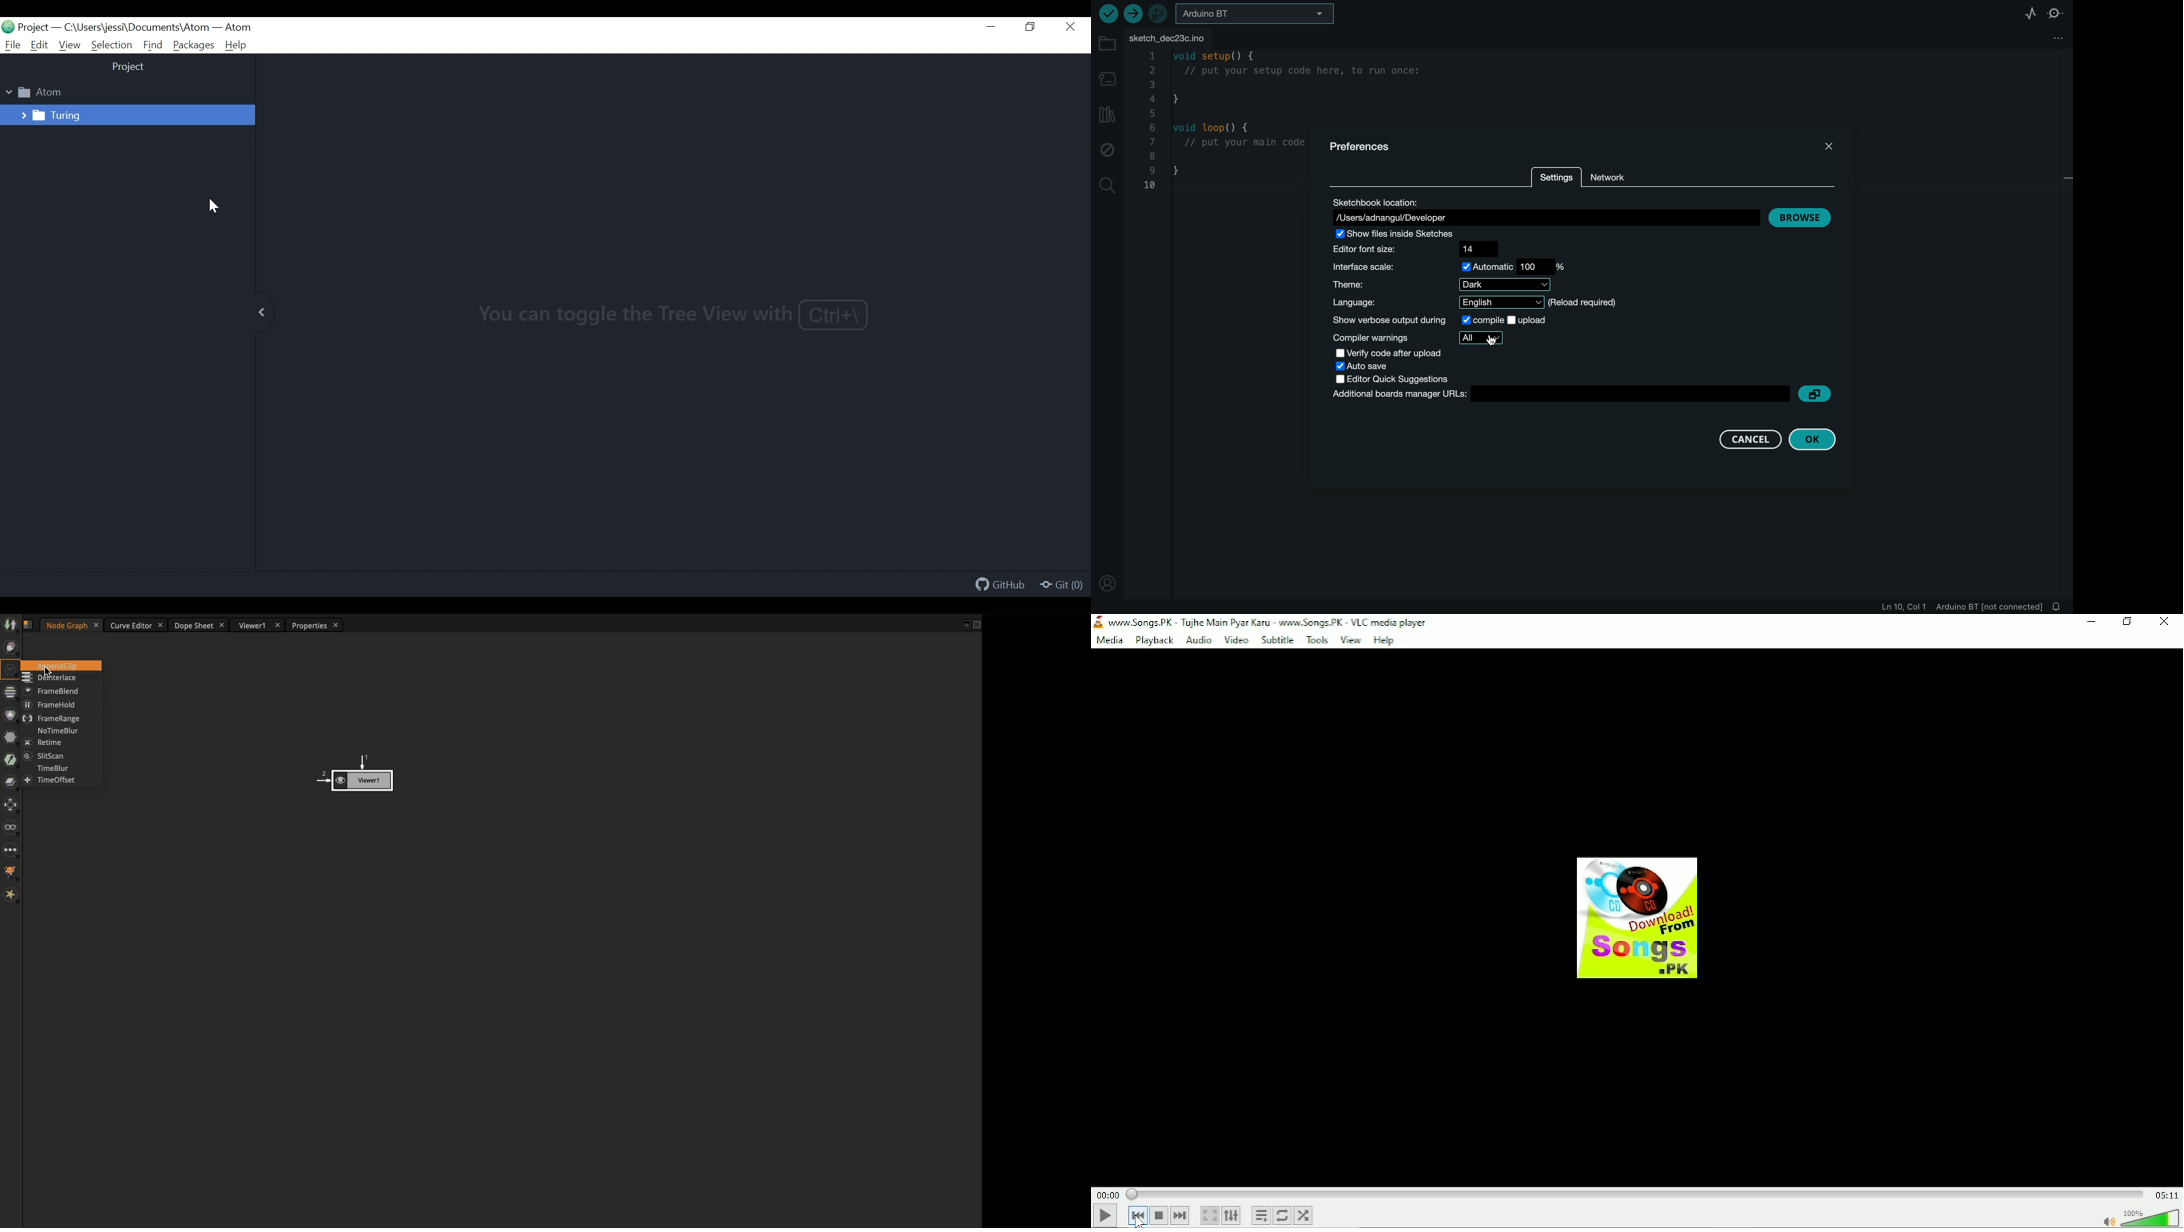 The width and height of the screenshot is (2184, 1232). What do you see at coordinates (1107, 78) in the screenshot?
I see `board manager` at bounding box center [1107, 78].